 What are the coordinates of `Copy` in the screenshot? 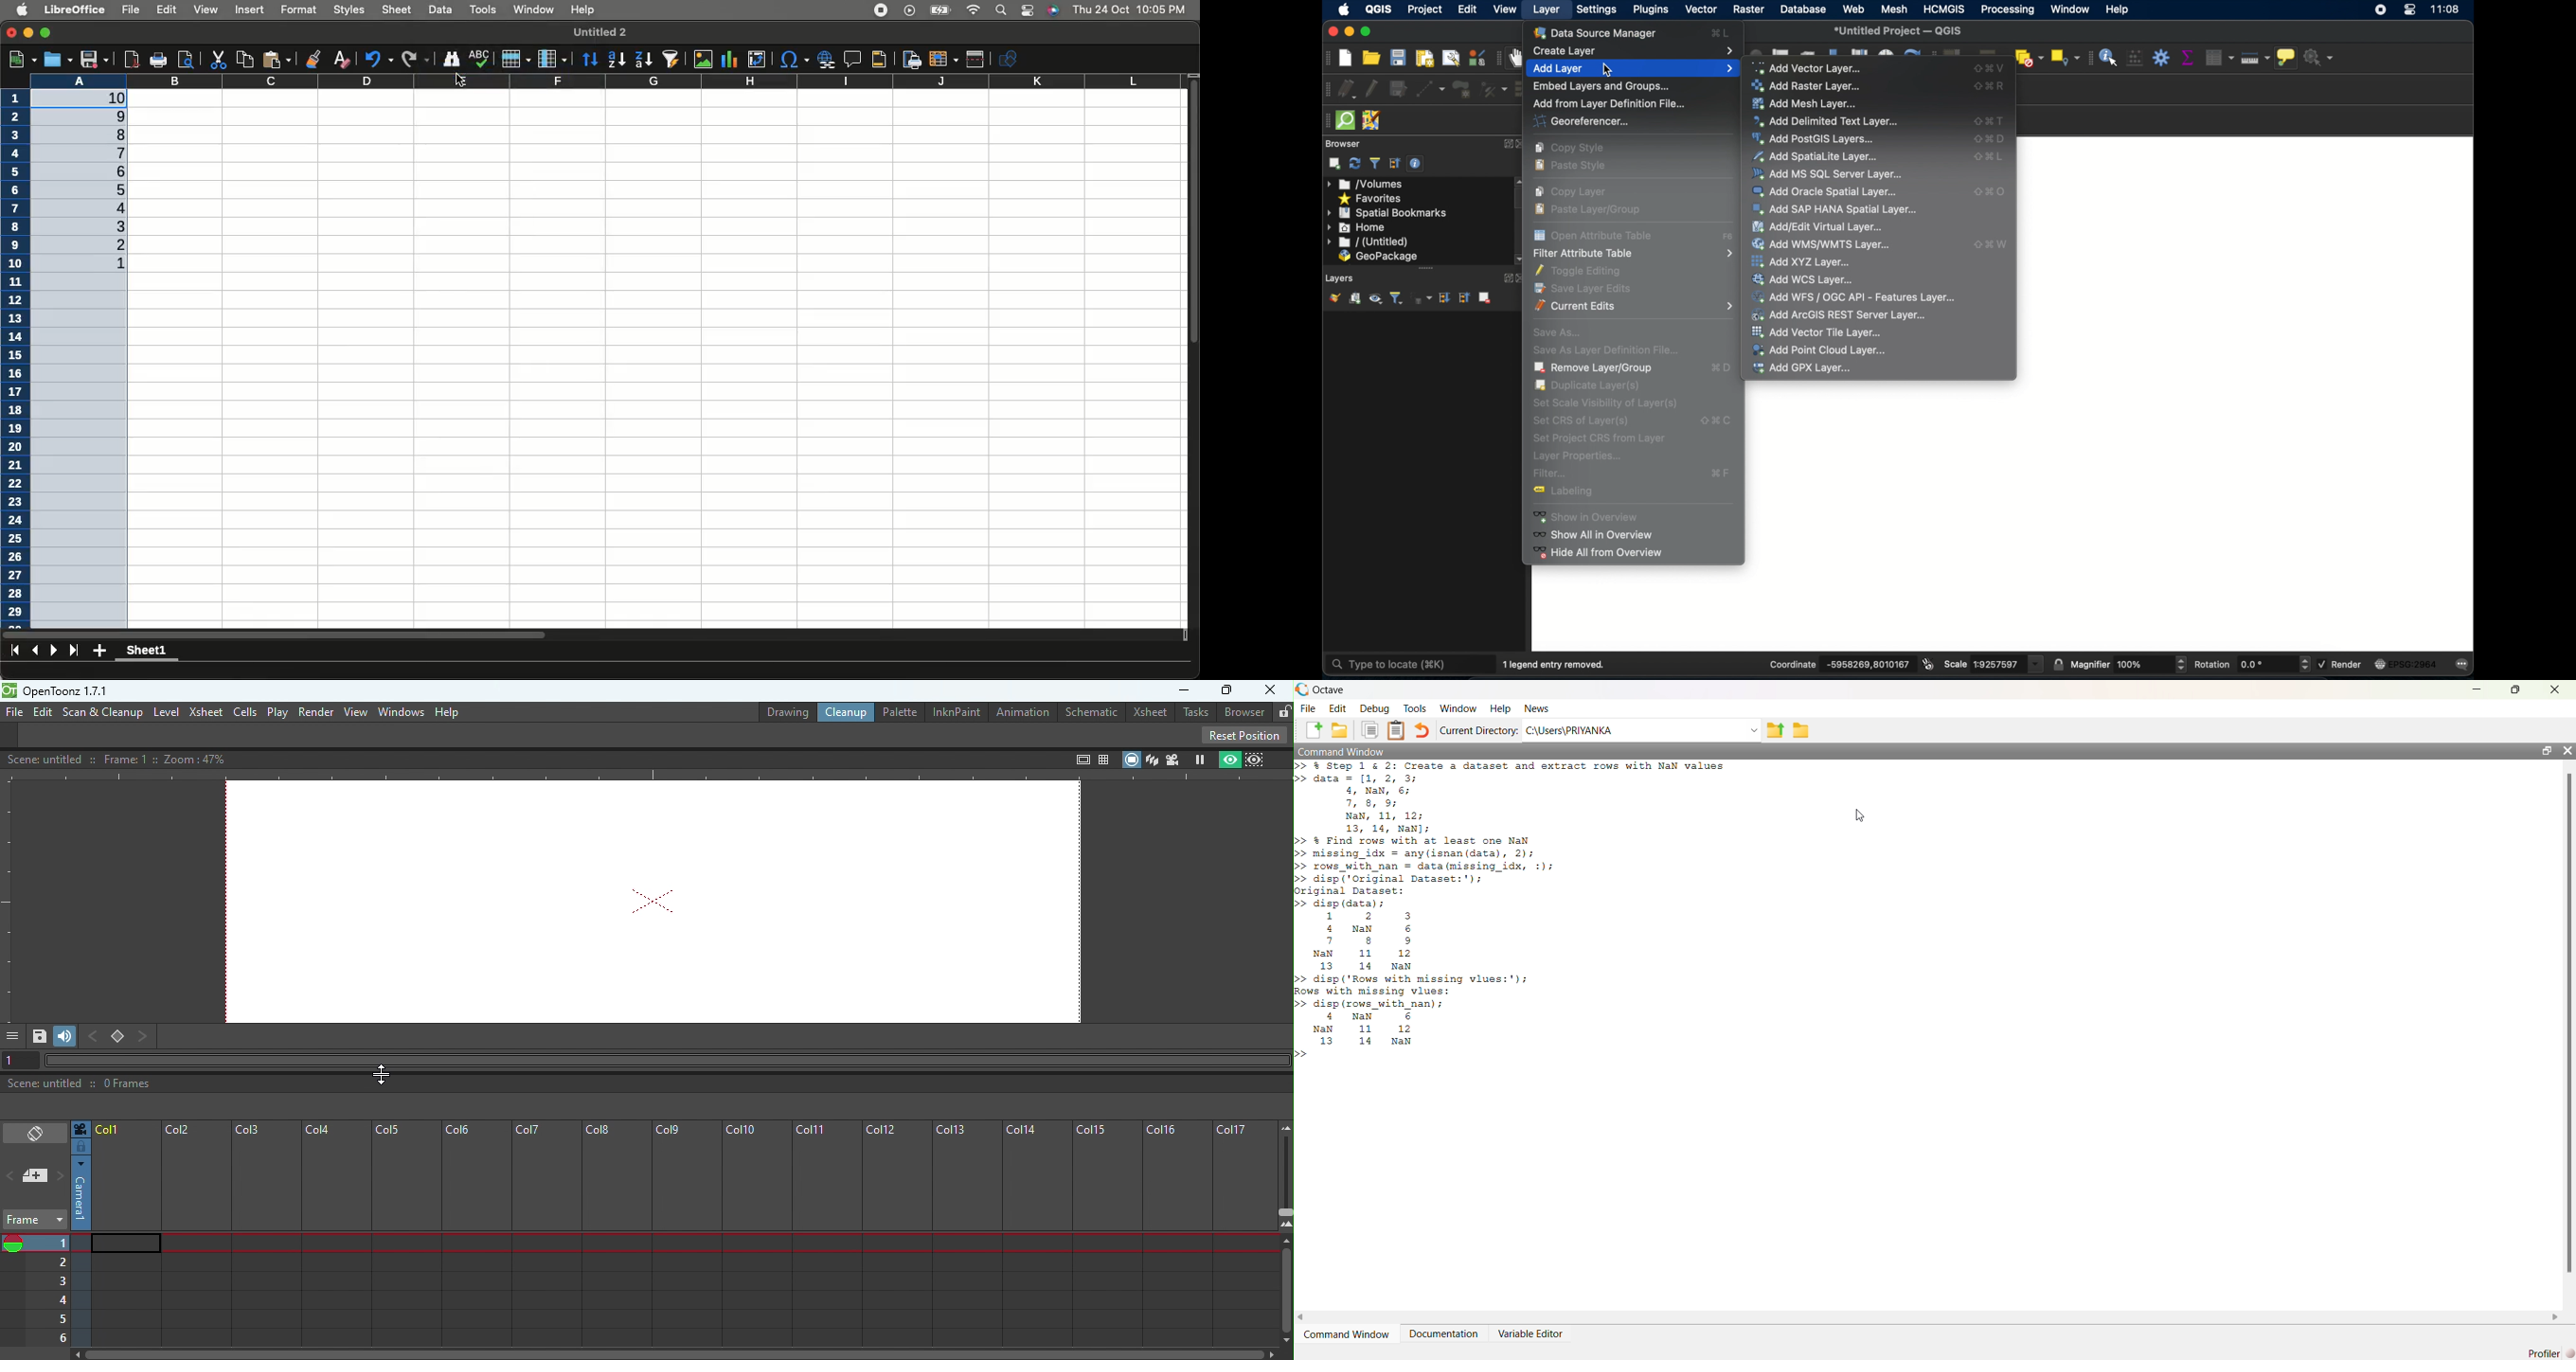 It's located at (242, 58).